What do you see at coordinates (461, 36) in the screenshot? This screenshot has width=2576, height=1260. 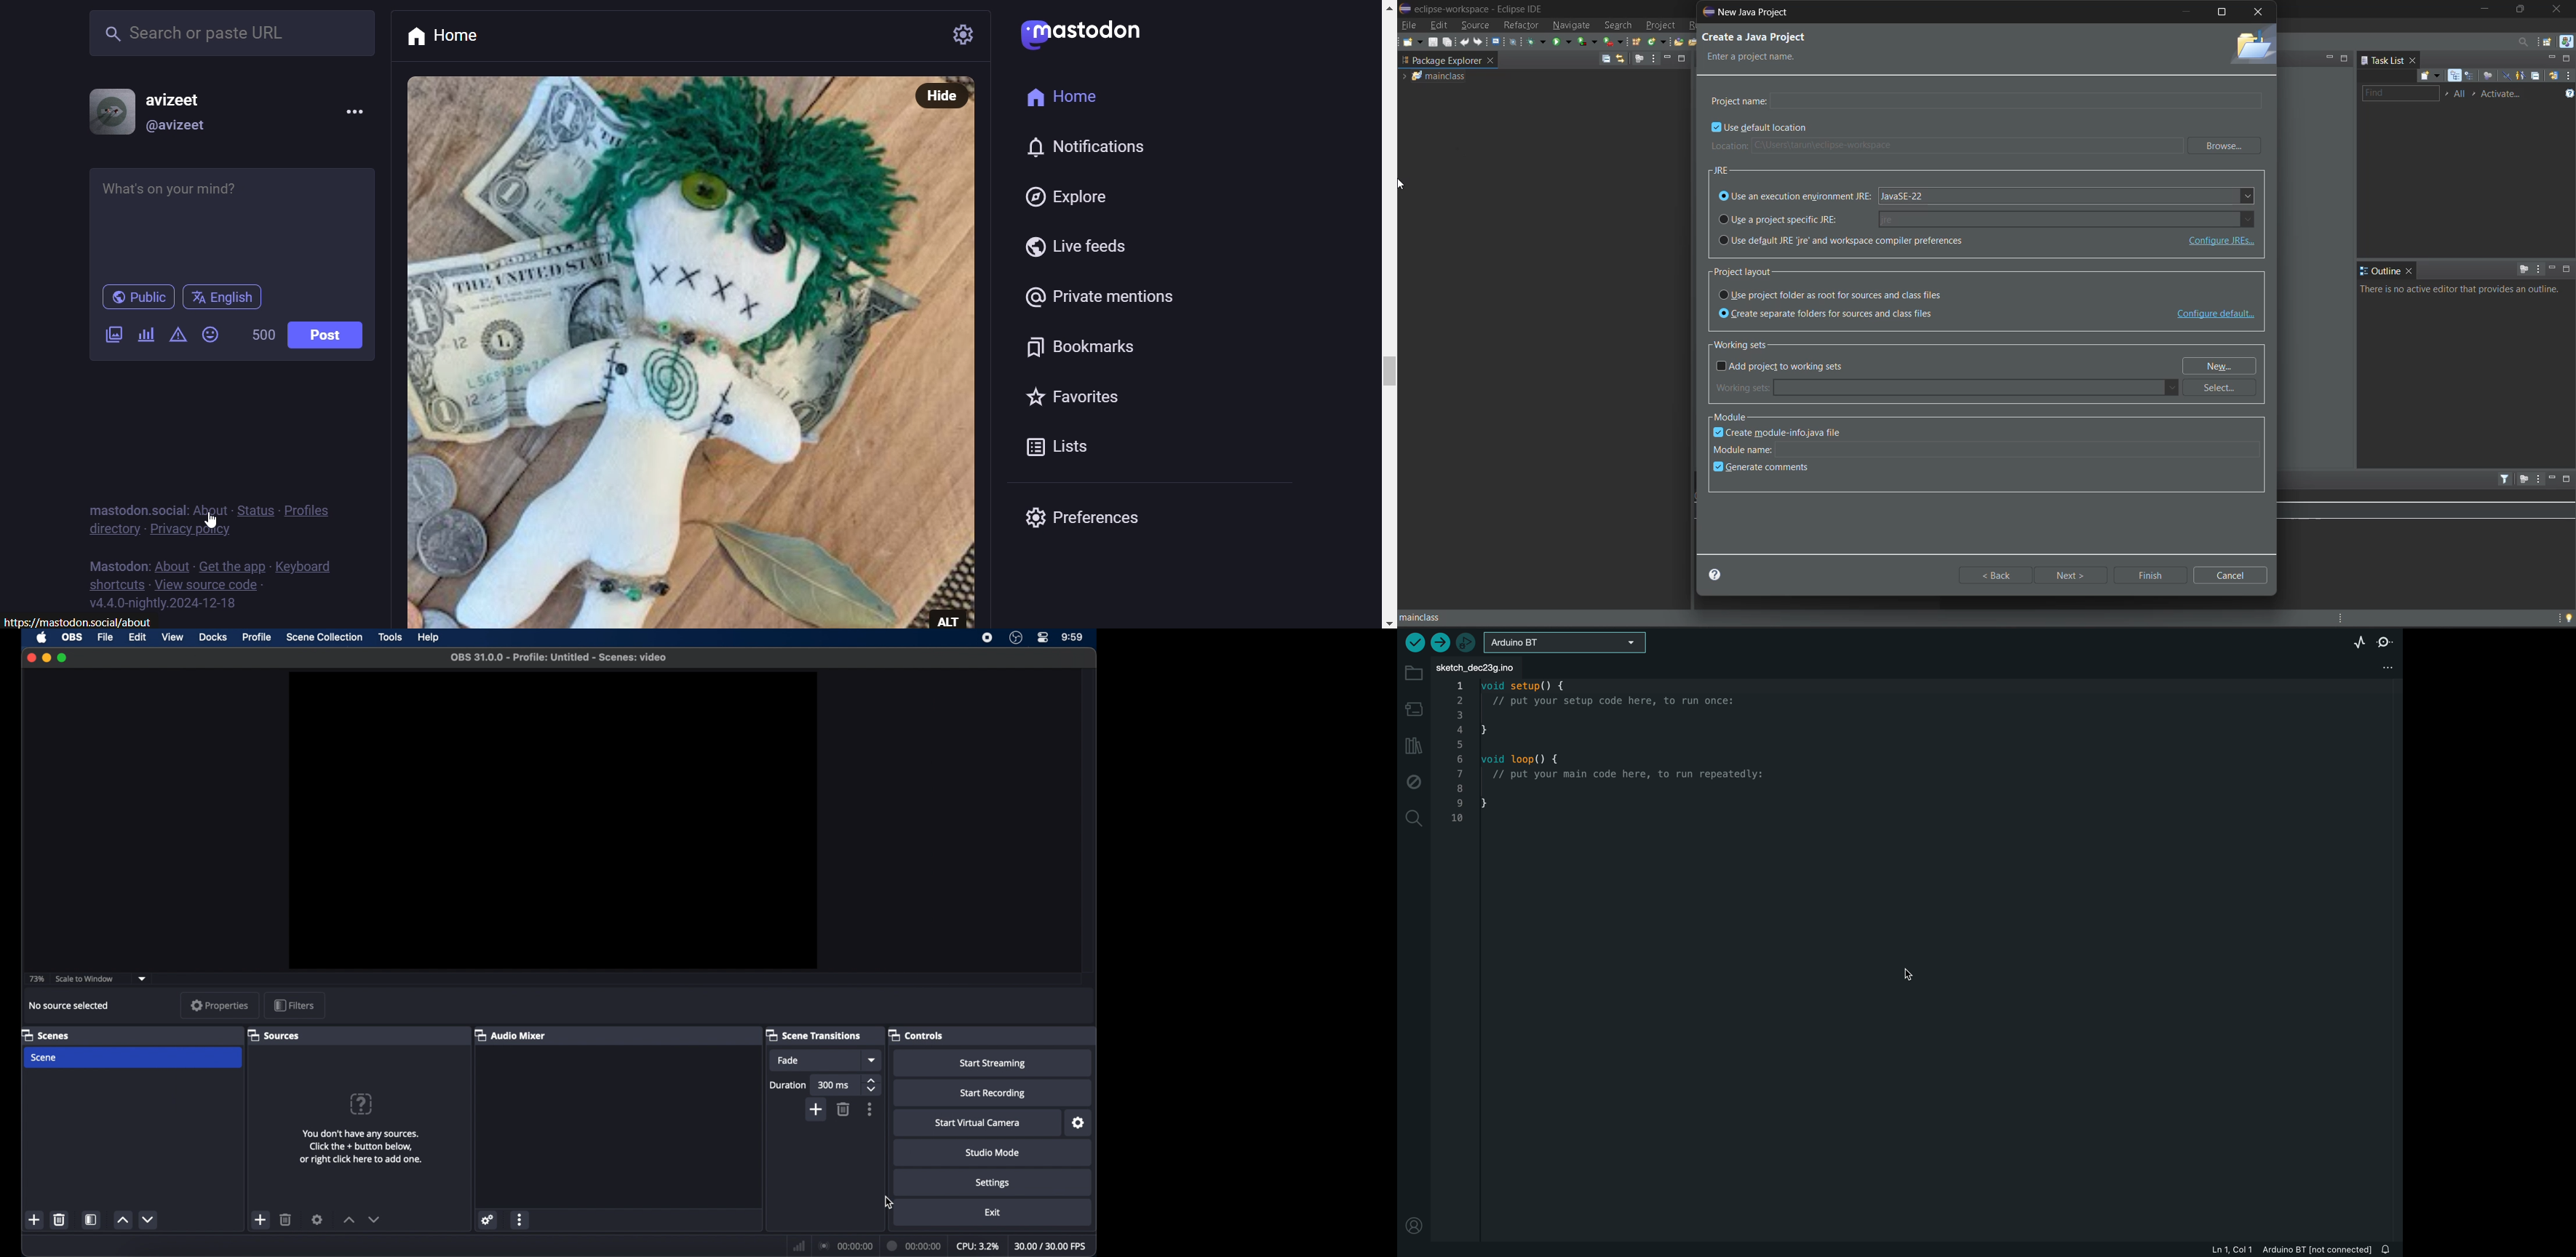 I see `home` at bounding box center [461, 36].